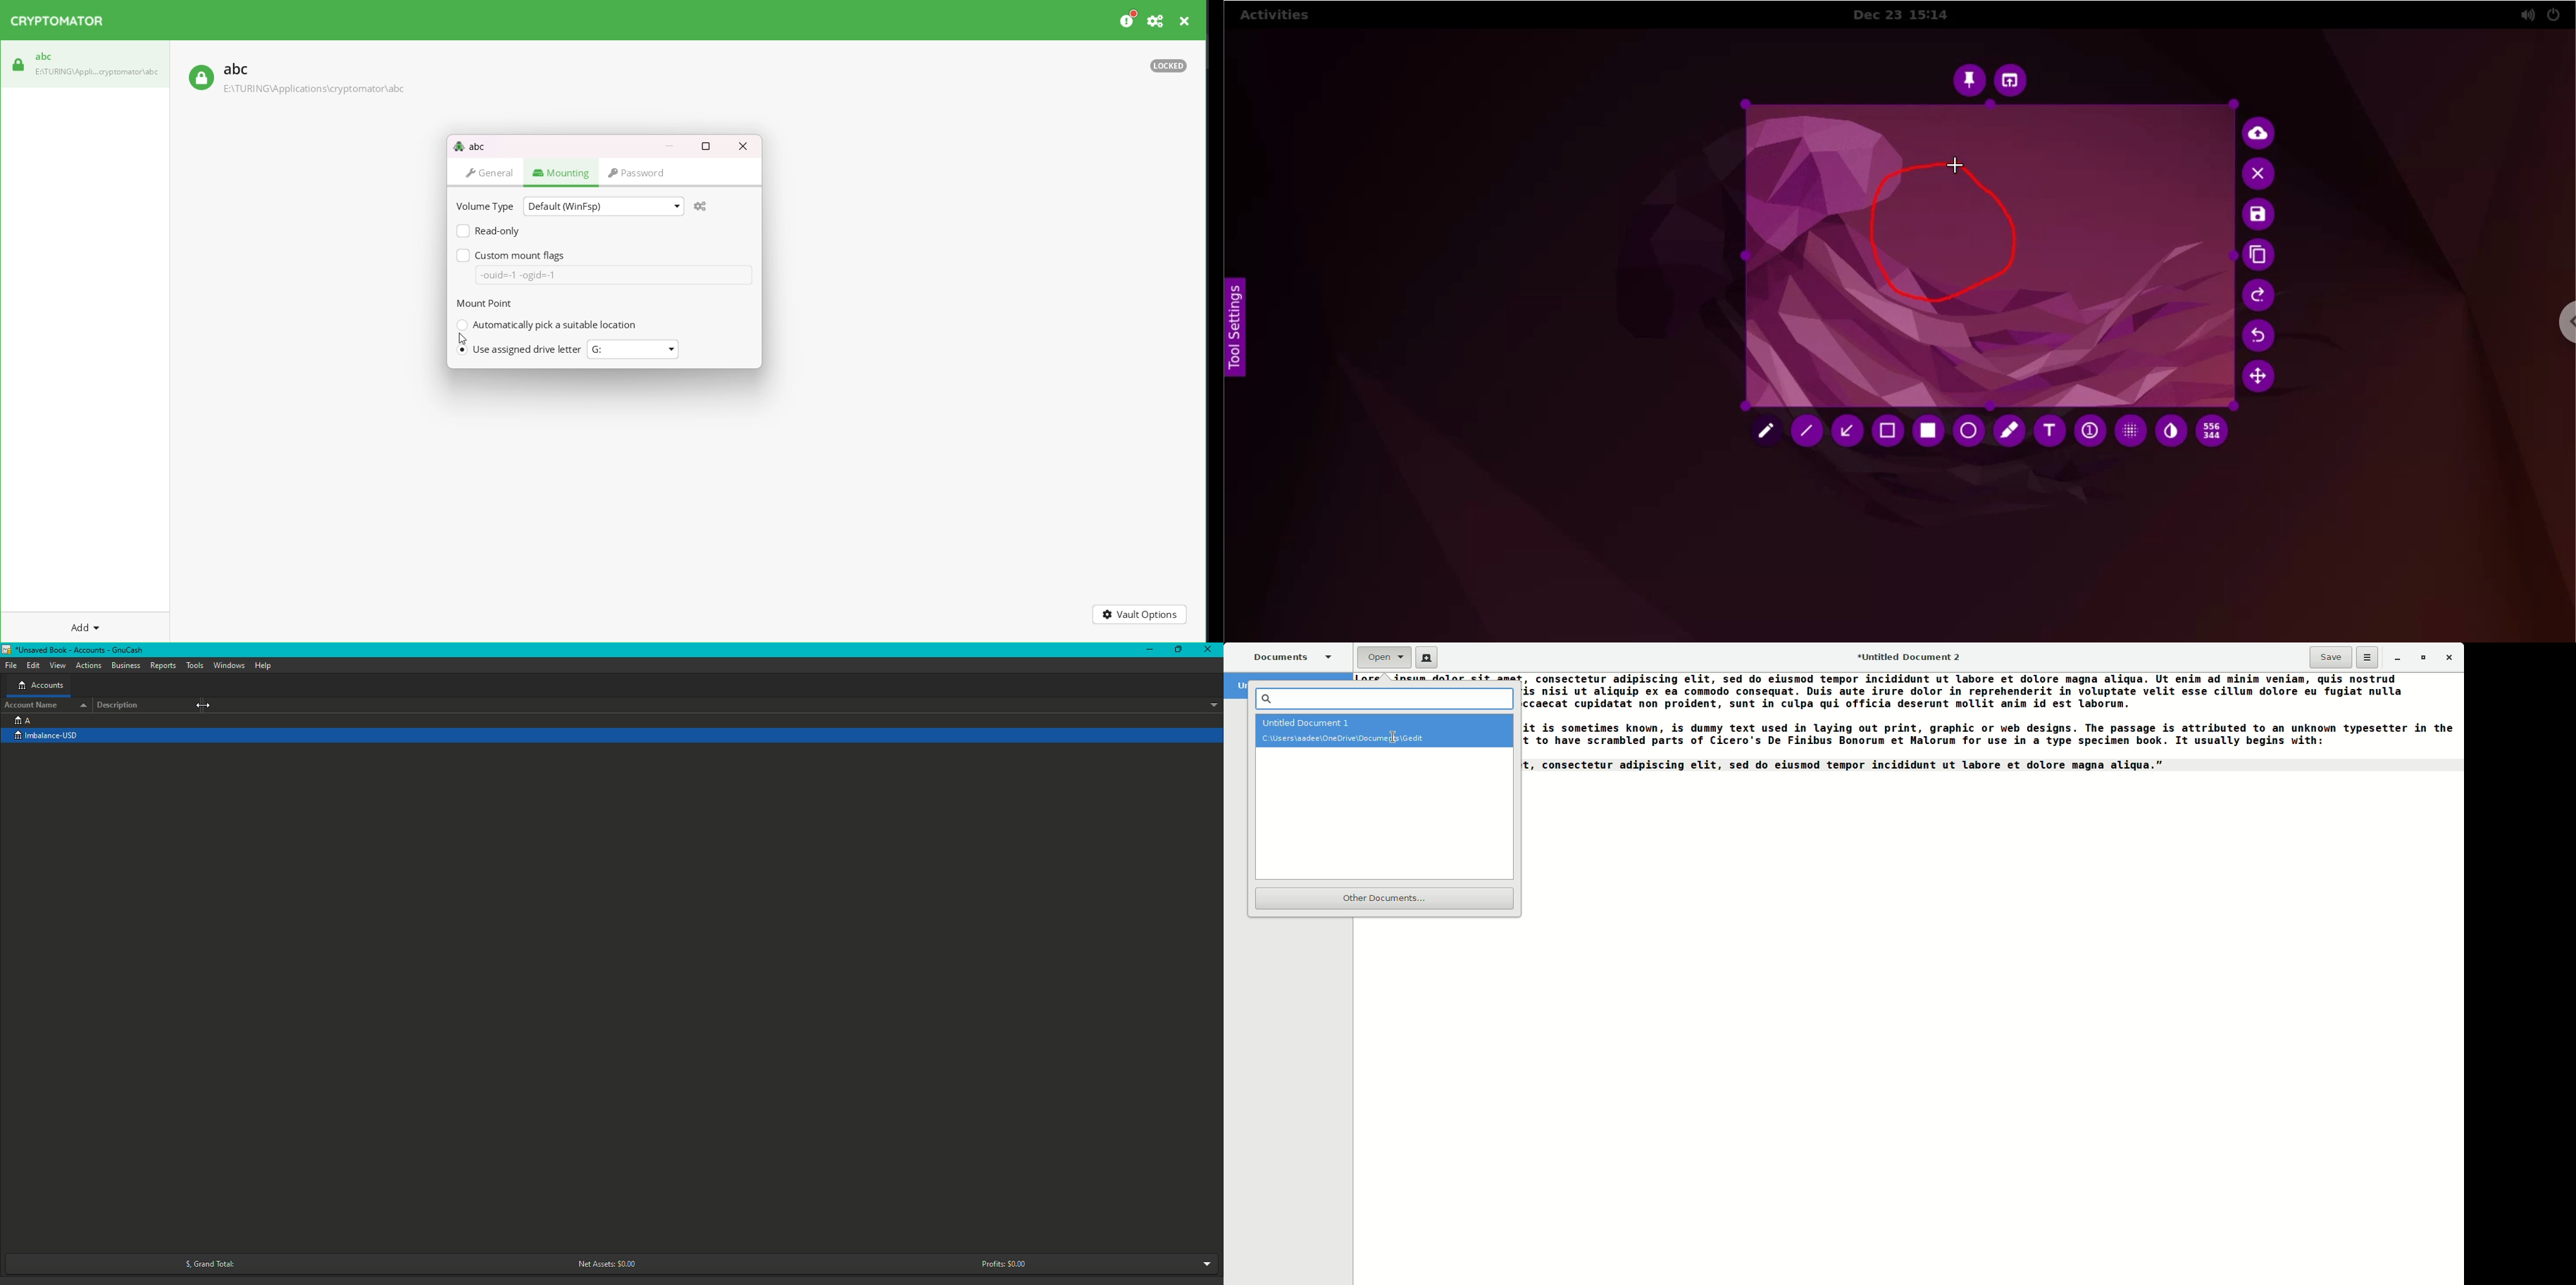 Image resolution: width=2576 pixels, height=1288 pixels. What do you see at coordinates (1932, 431) in the screenshot?
I see `rectangle` at bounding box center [1932, 431].